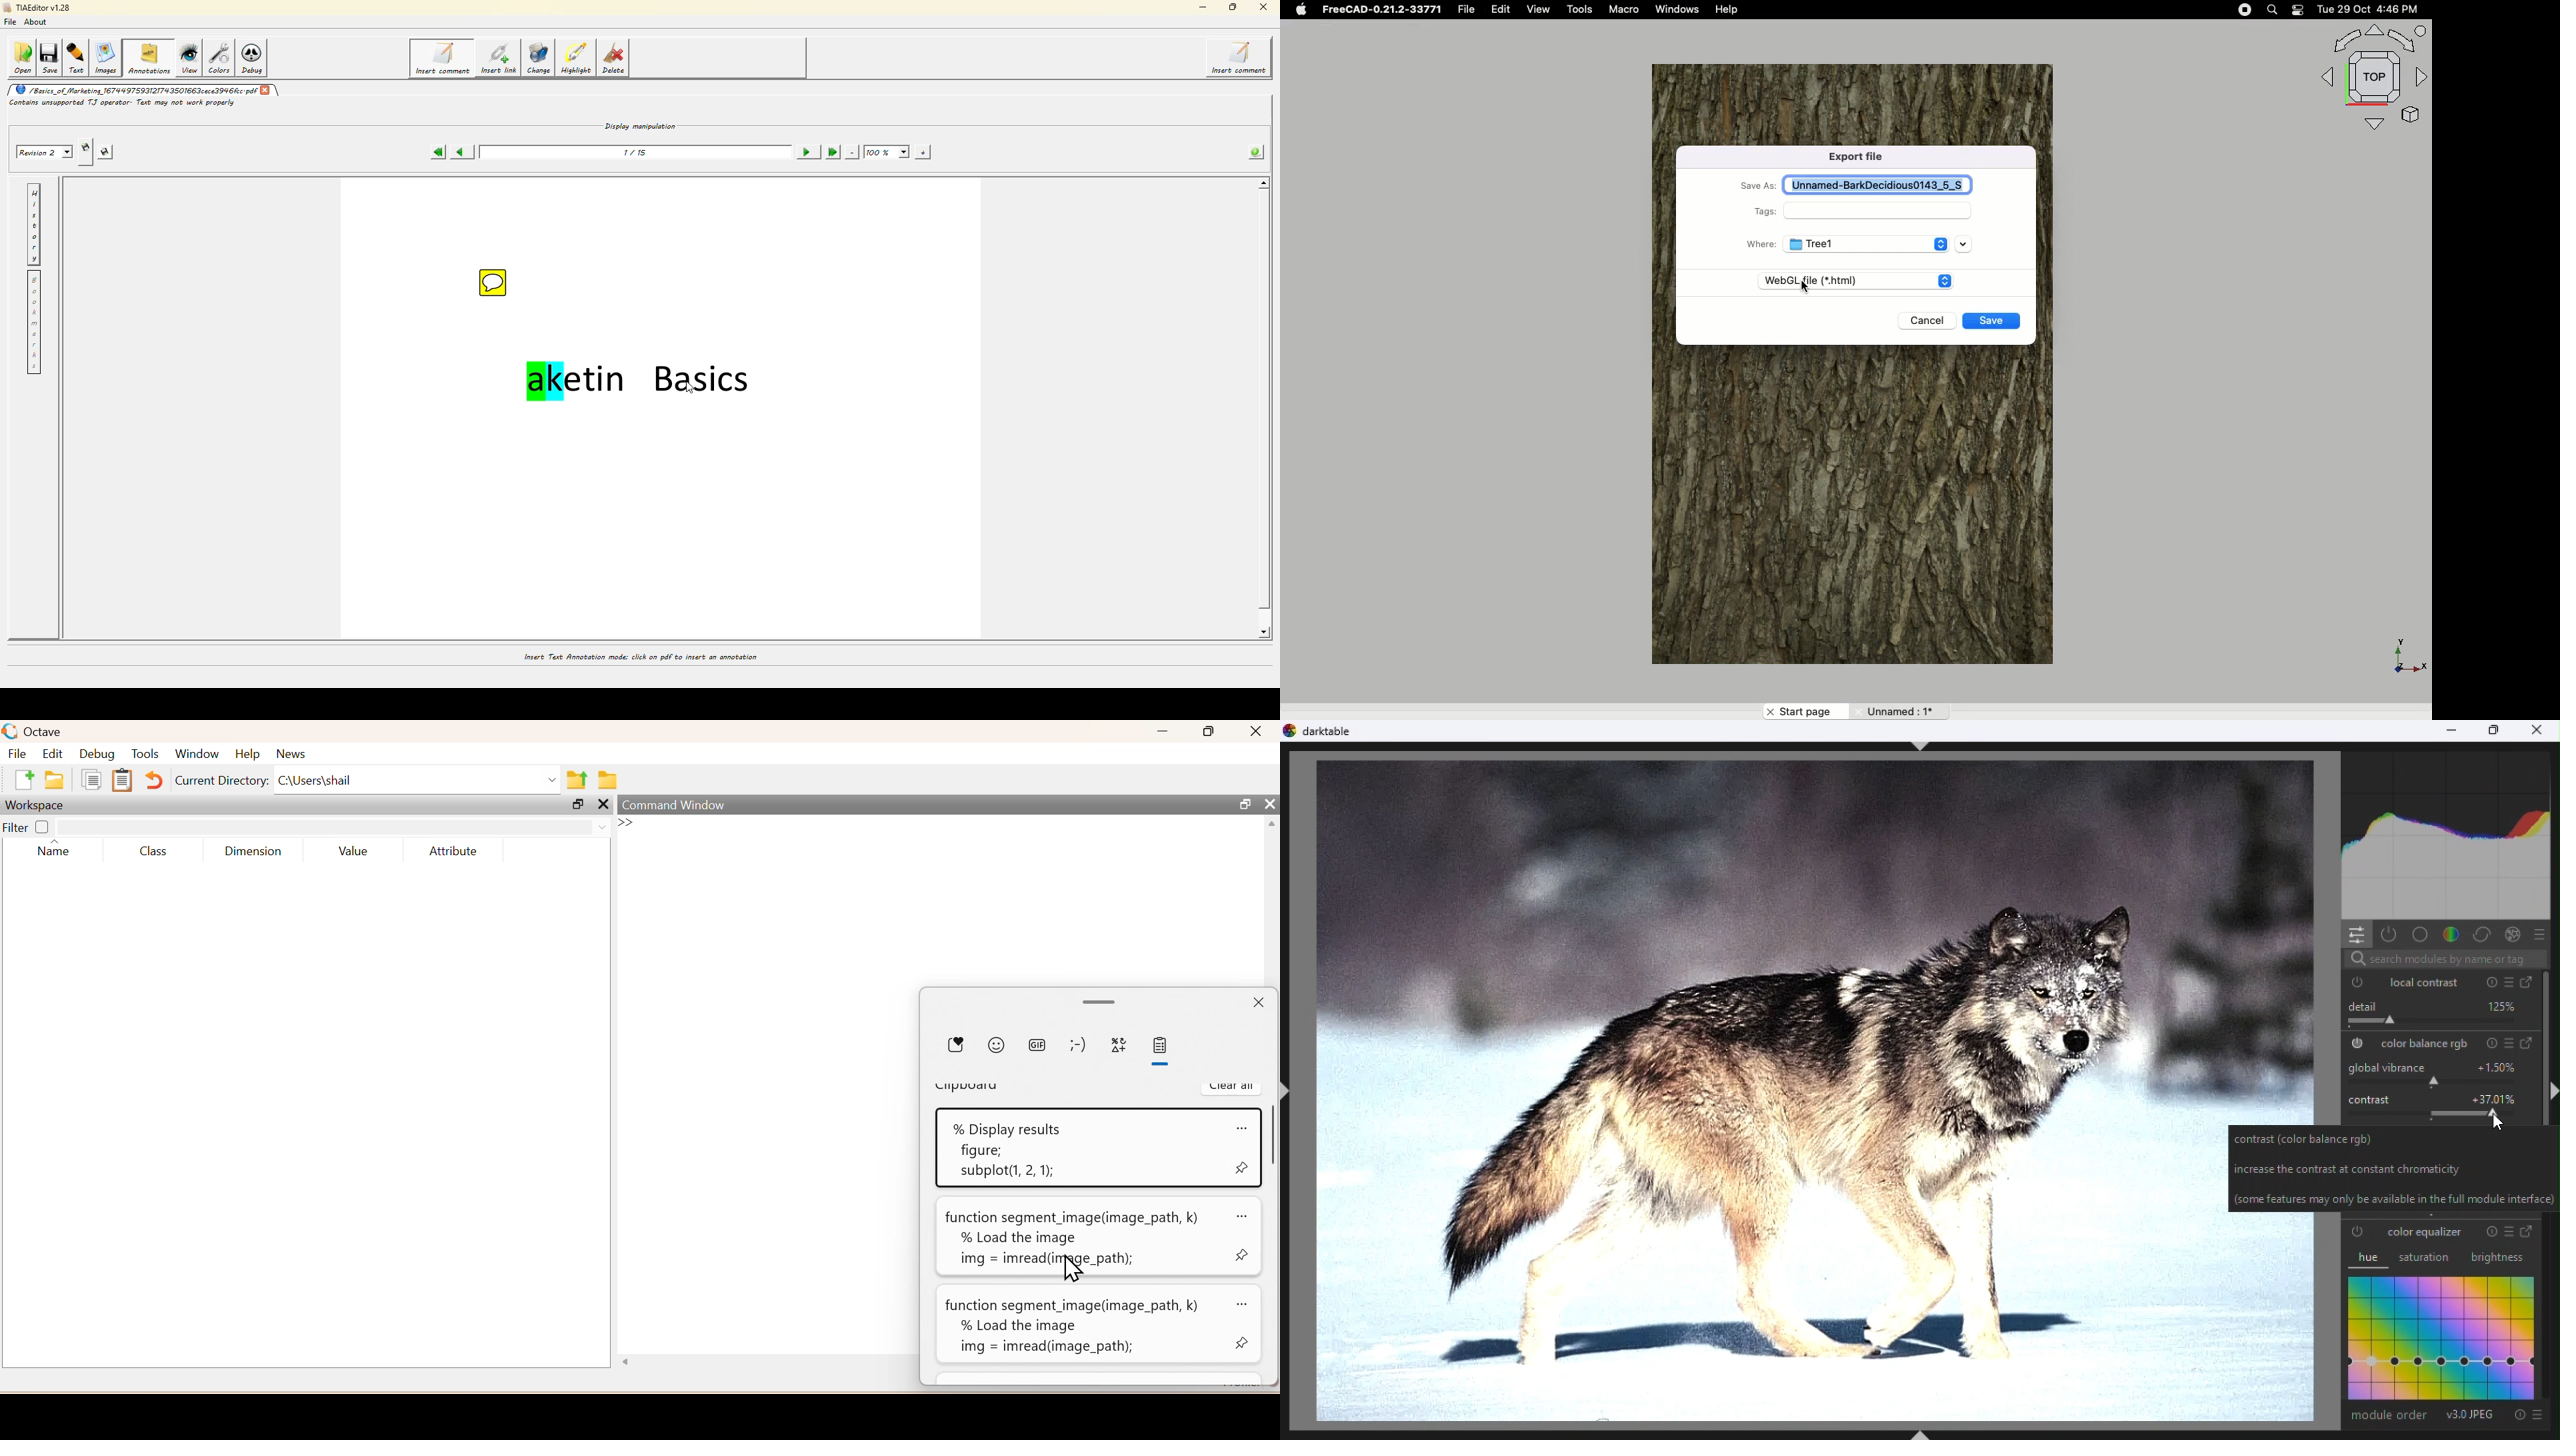 This screenshot has width=2576, height=1456. What do you see at coordinates (2542, 731) in the screenshot?
I see `close` at bounding box center [2542, 731].